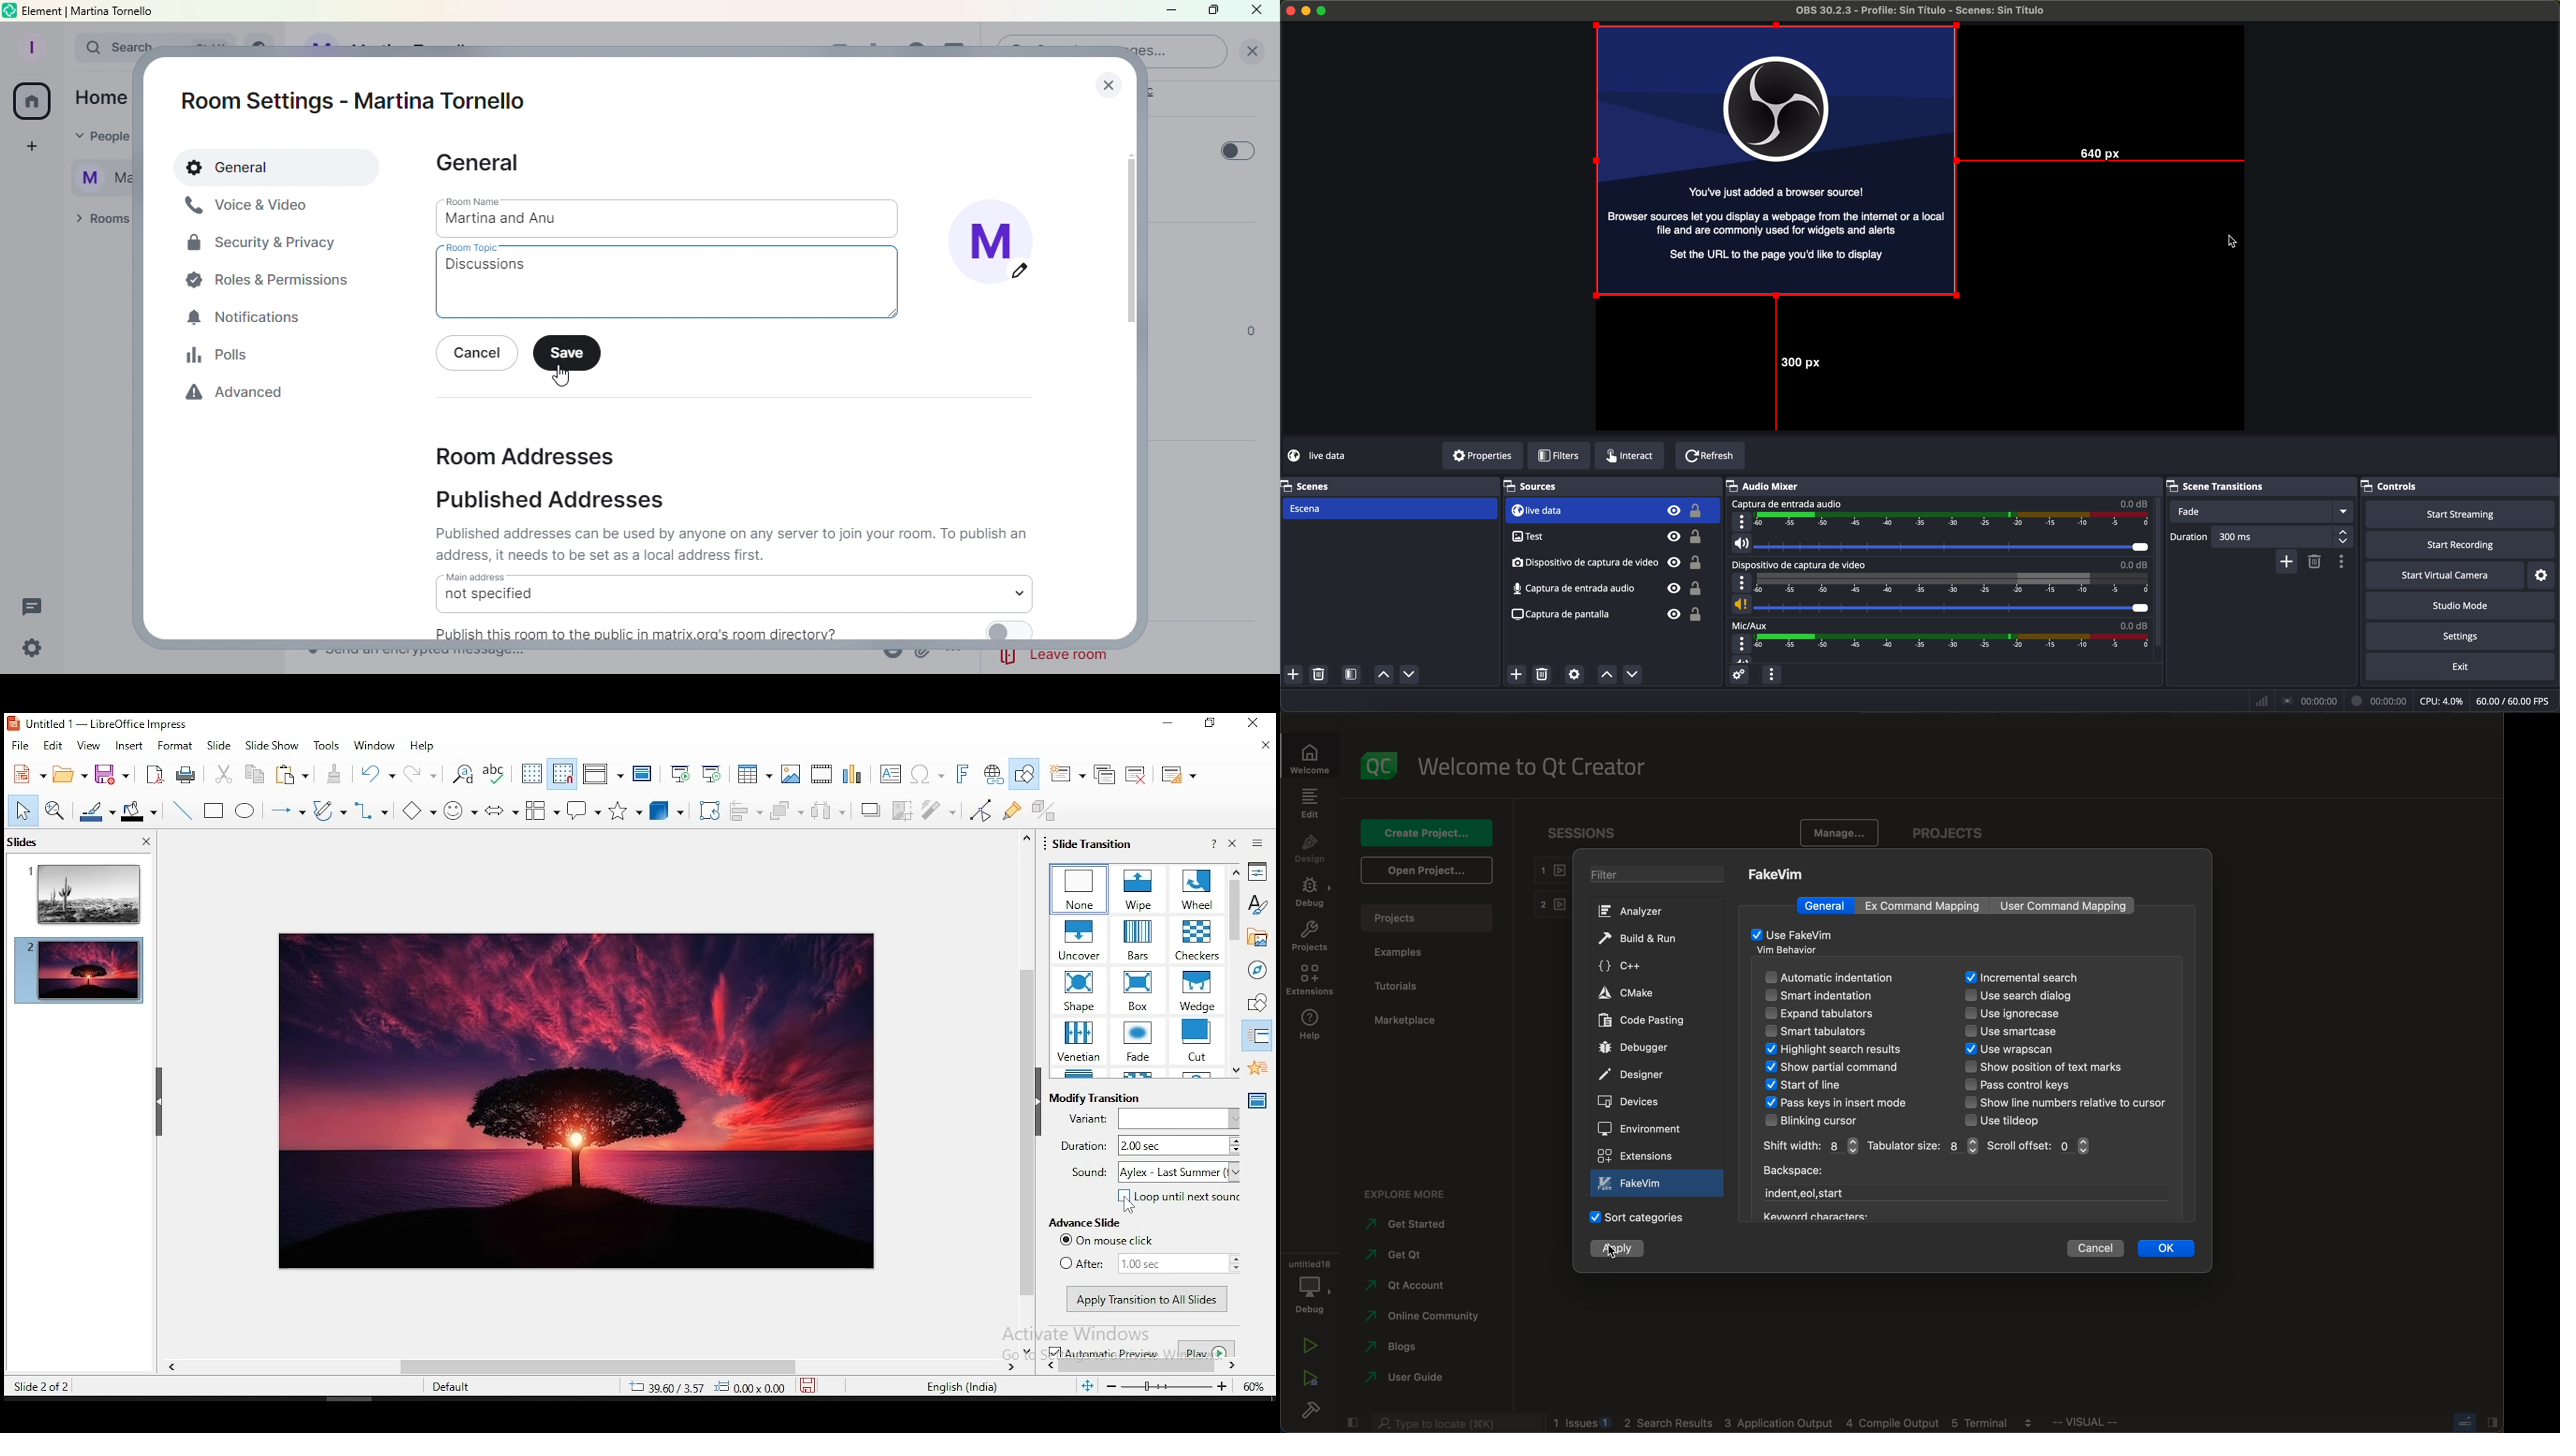  Describe the element at coordinates (995, 774) in the screenshot. I see `hyperlink` at that location.